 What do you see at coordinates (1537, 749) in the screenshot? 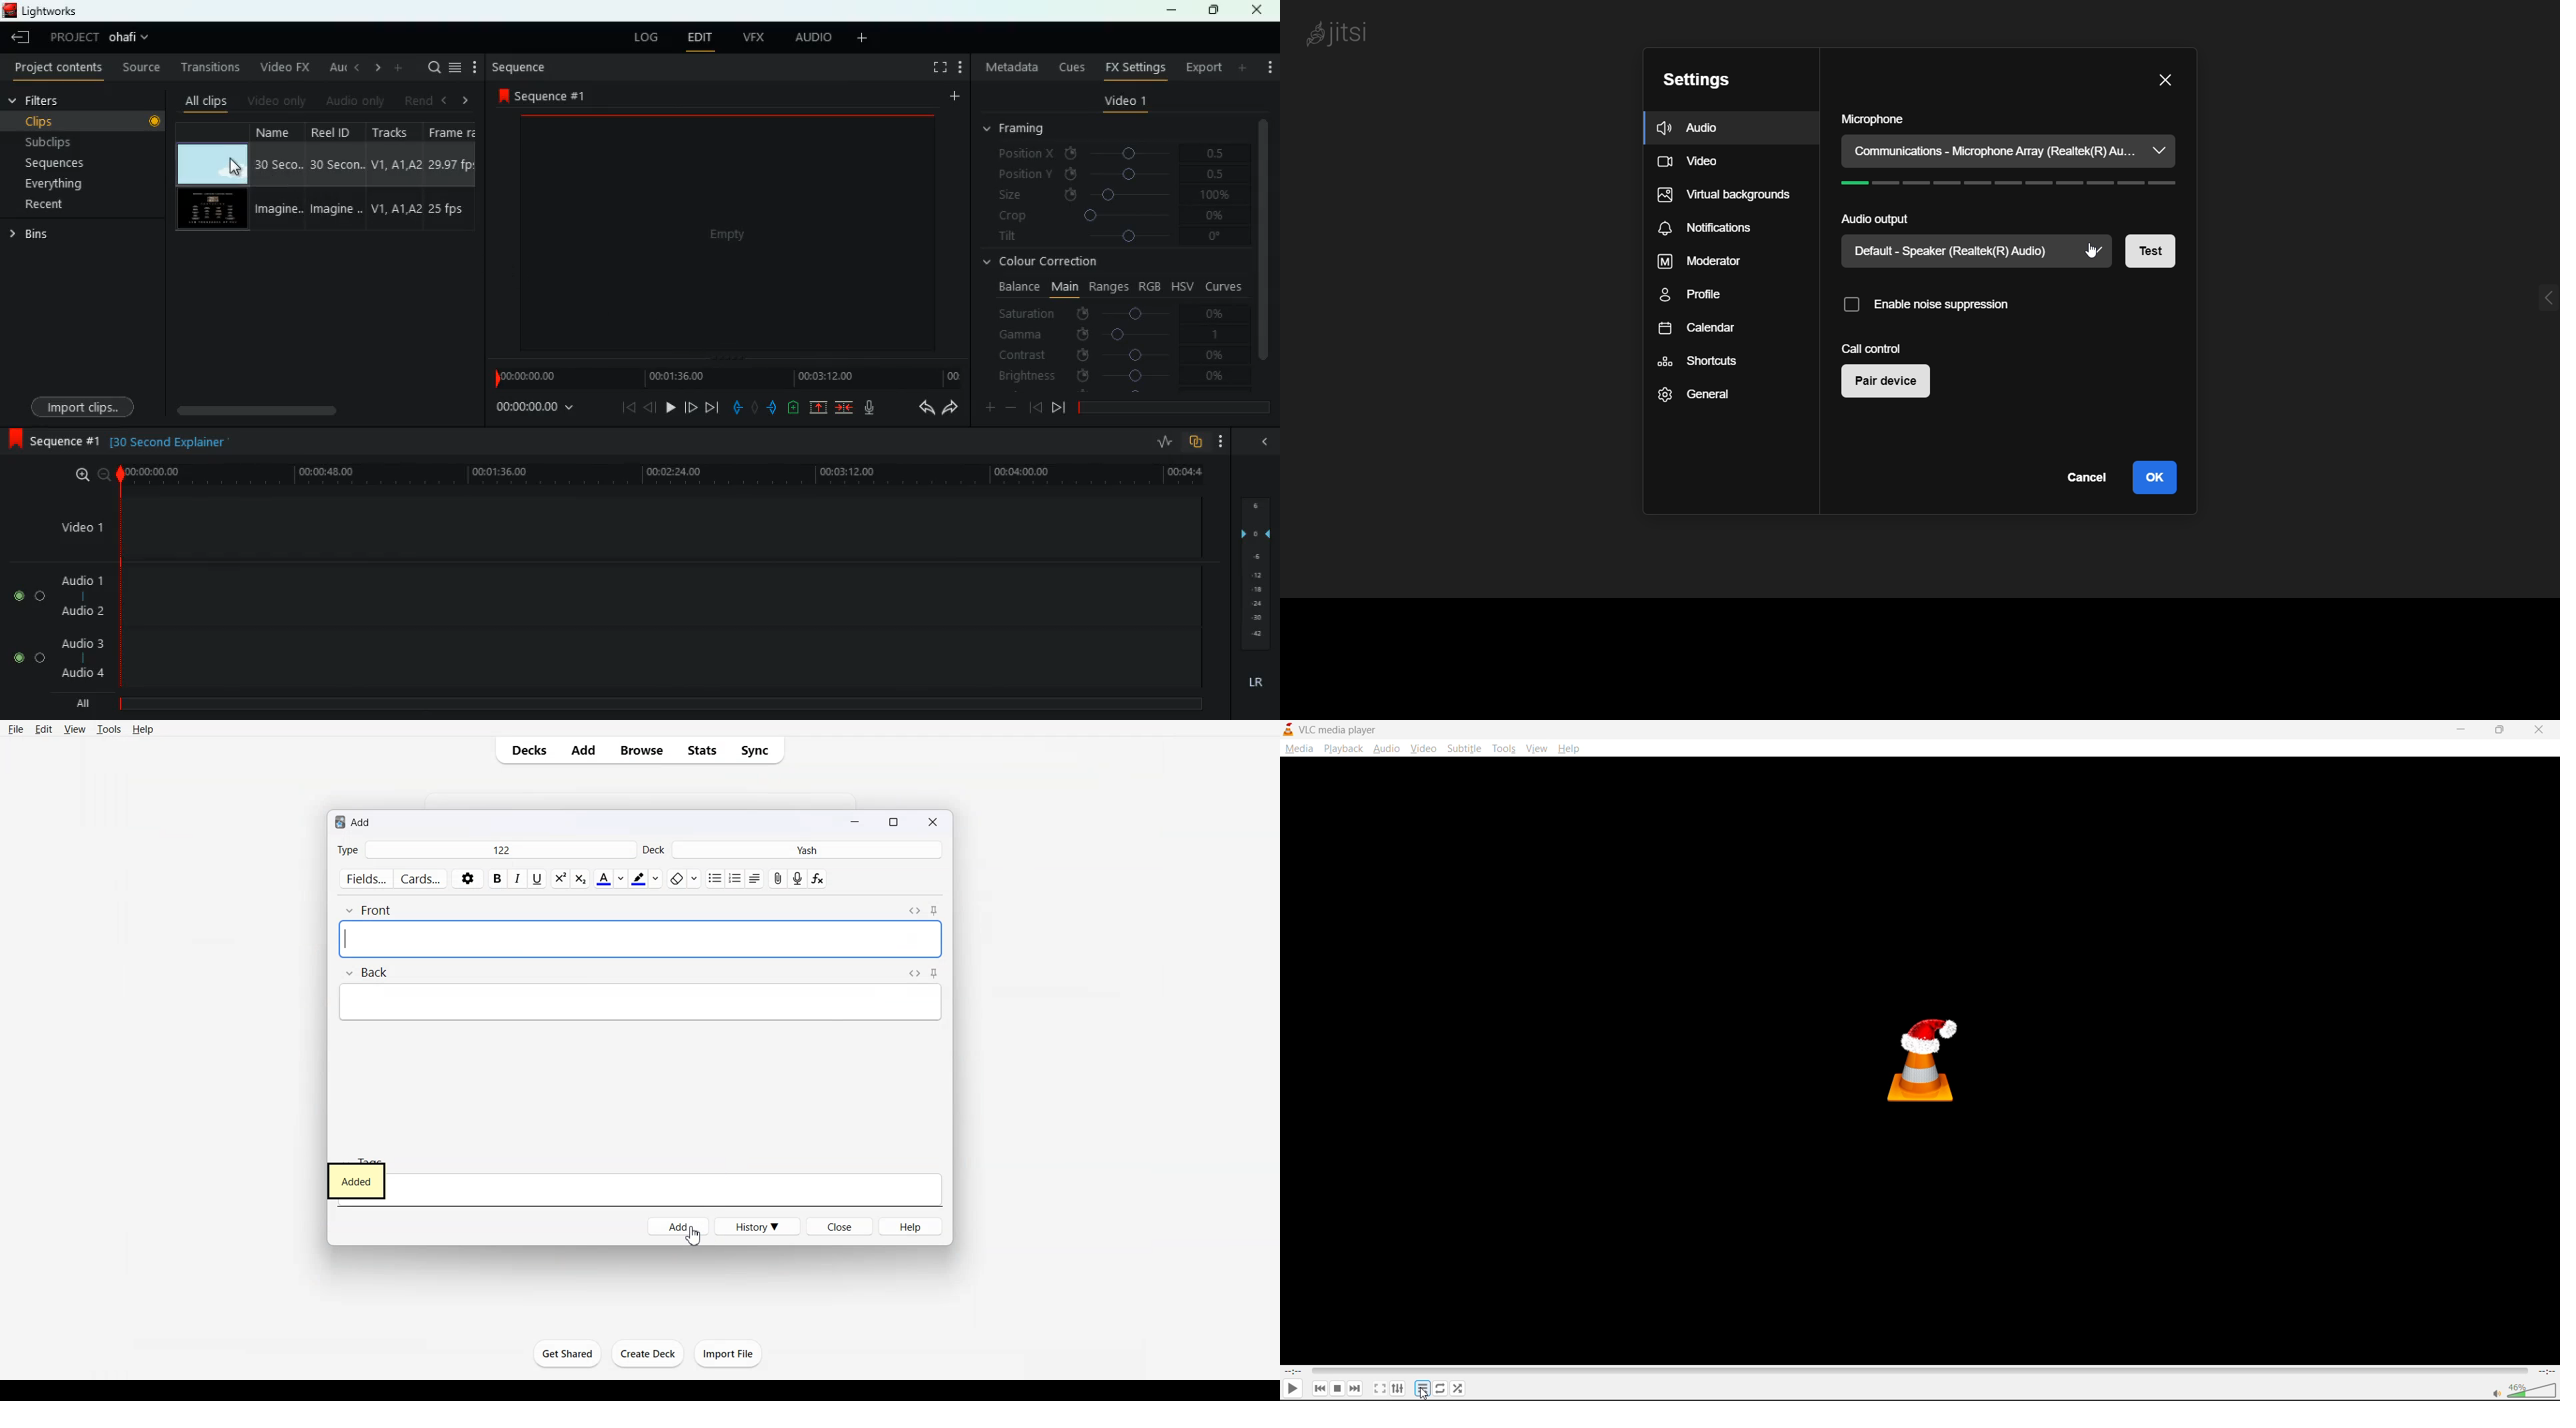
I see `view` at bounding box center [1537, 749].